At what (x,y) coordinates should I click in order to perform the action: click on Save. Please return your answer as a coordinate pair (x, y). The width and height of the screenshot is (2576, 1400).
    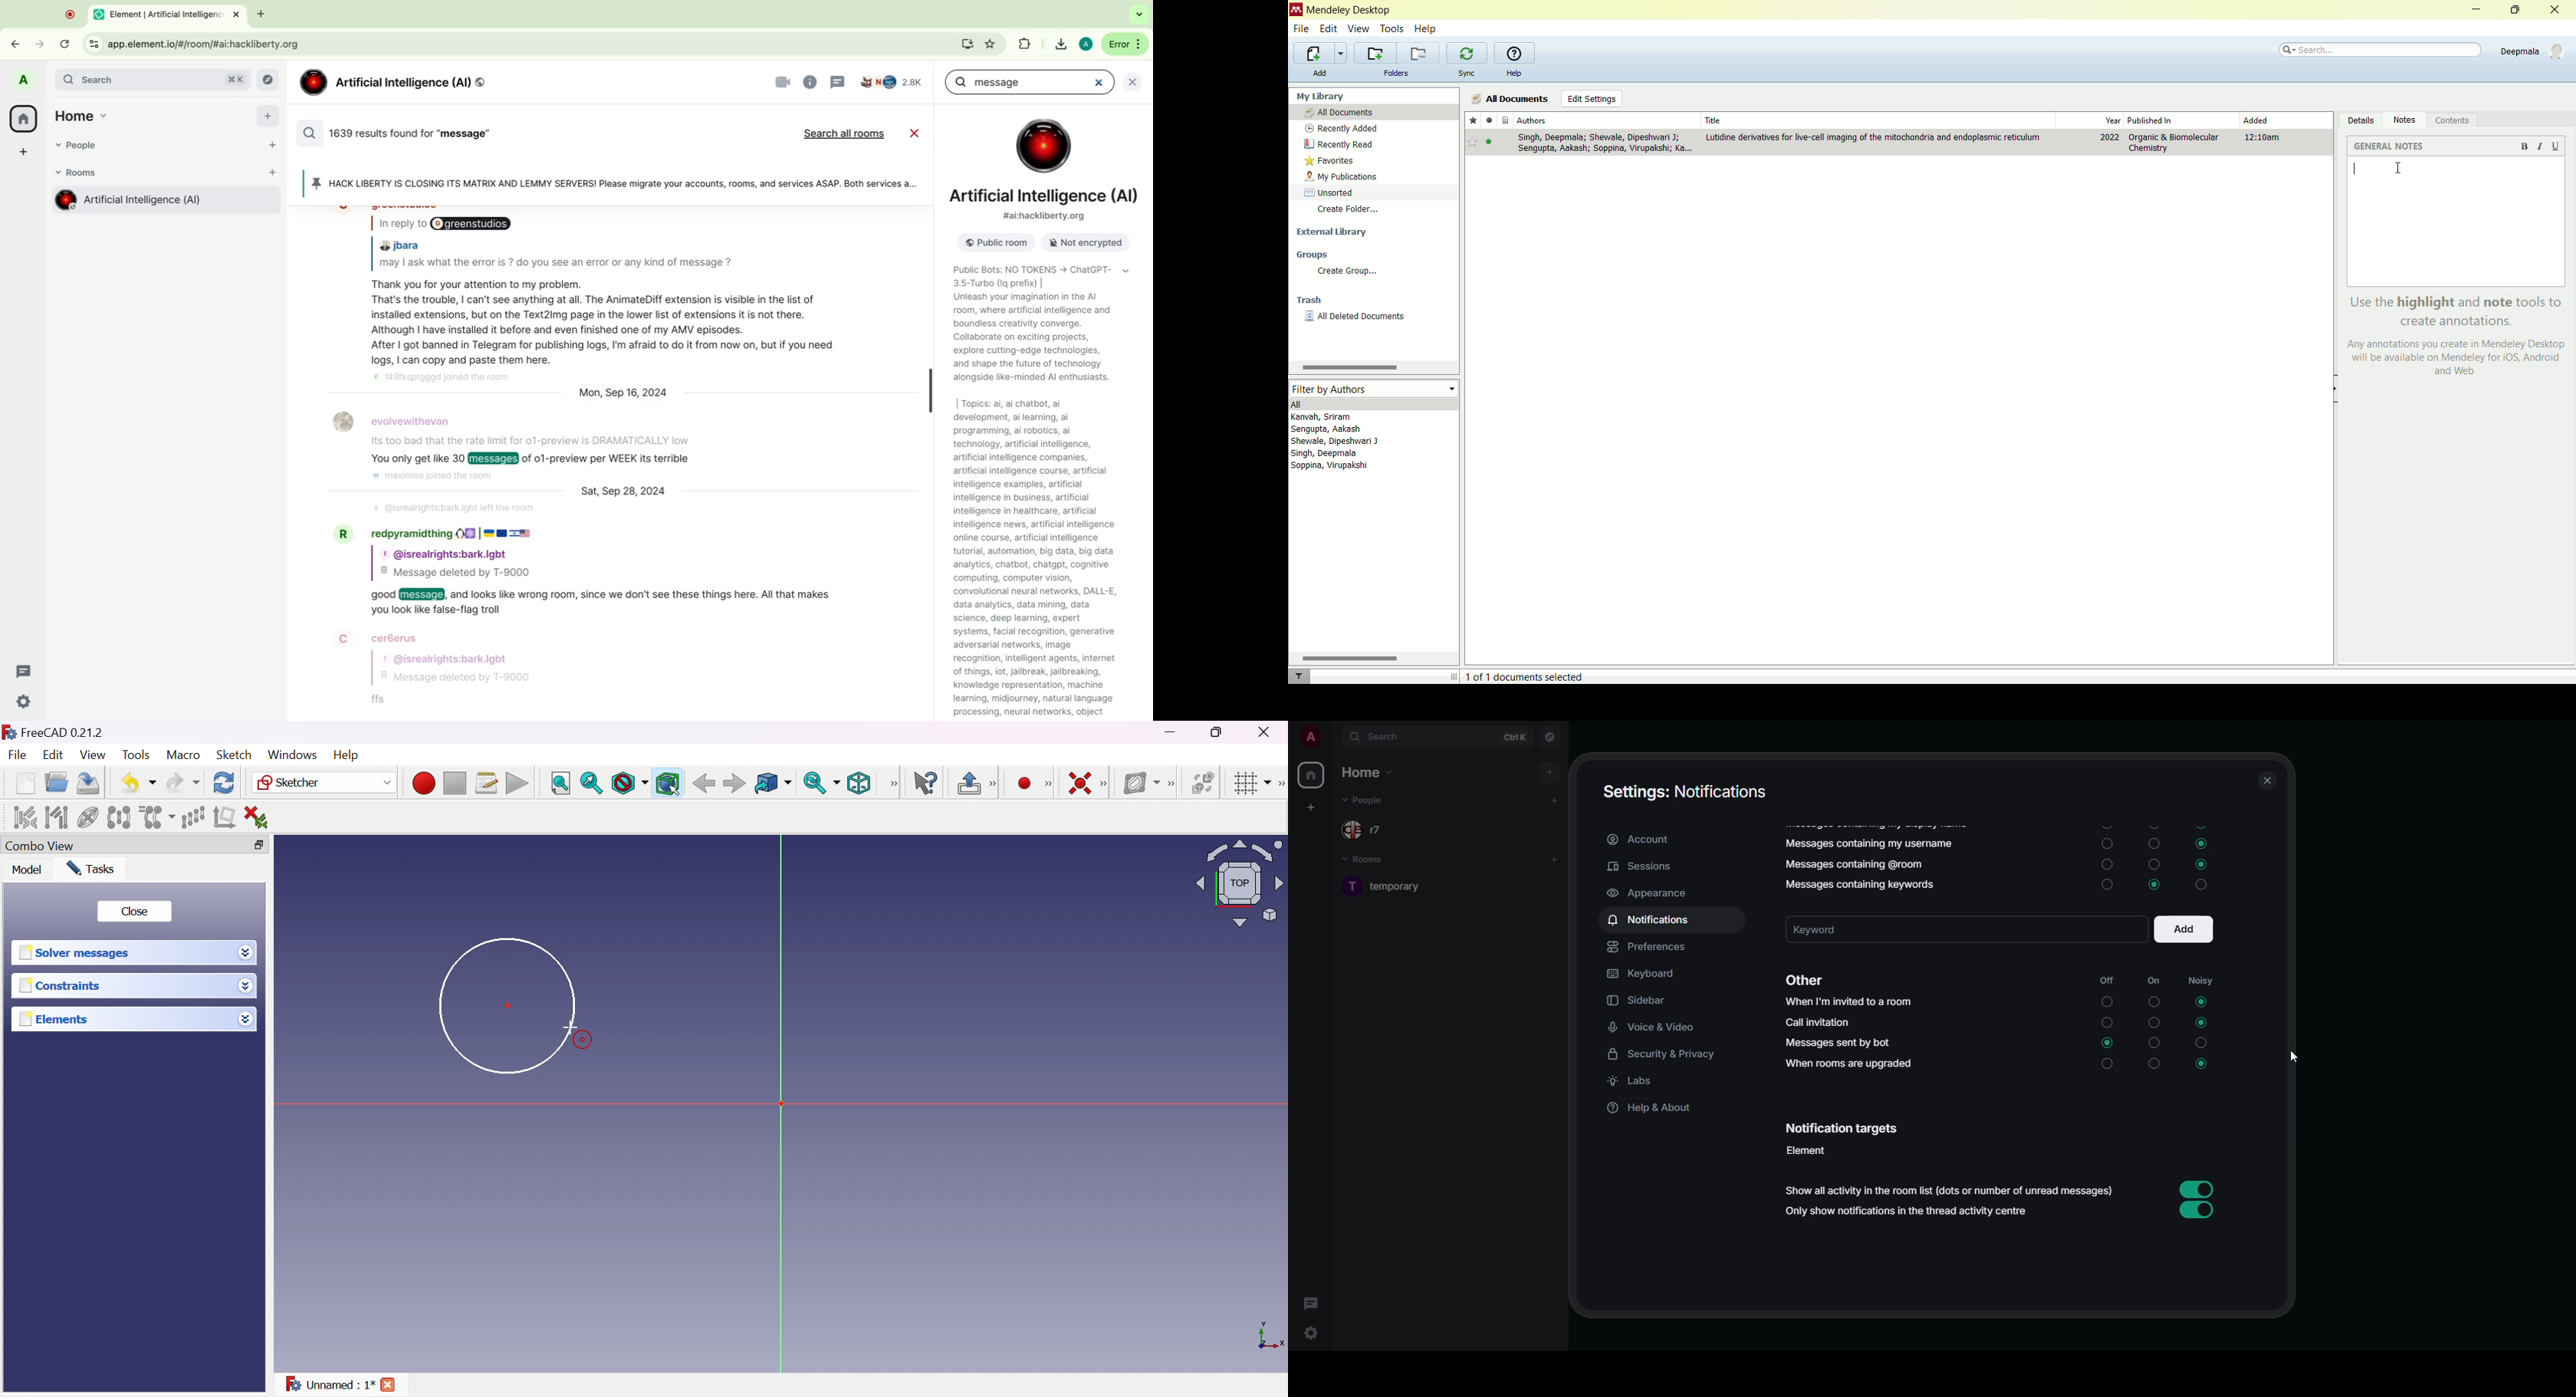
    Looking at the image, I should click on (87, 782).